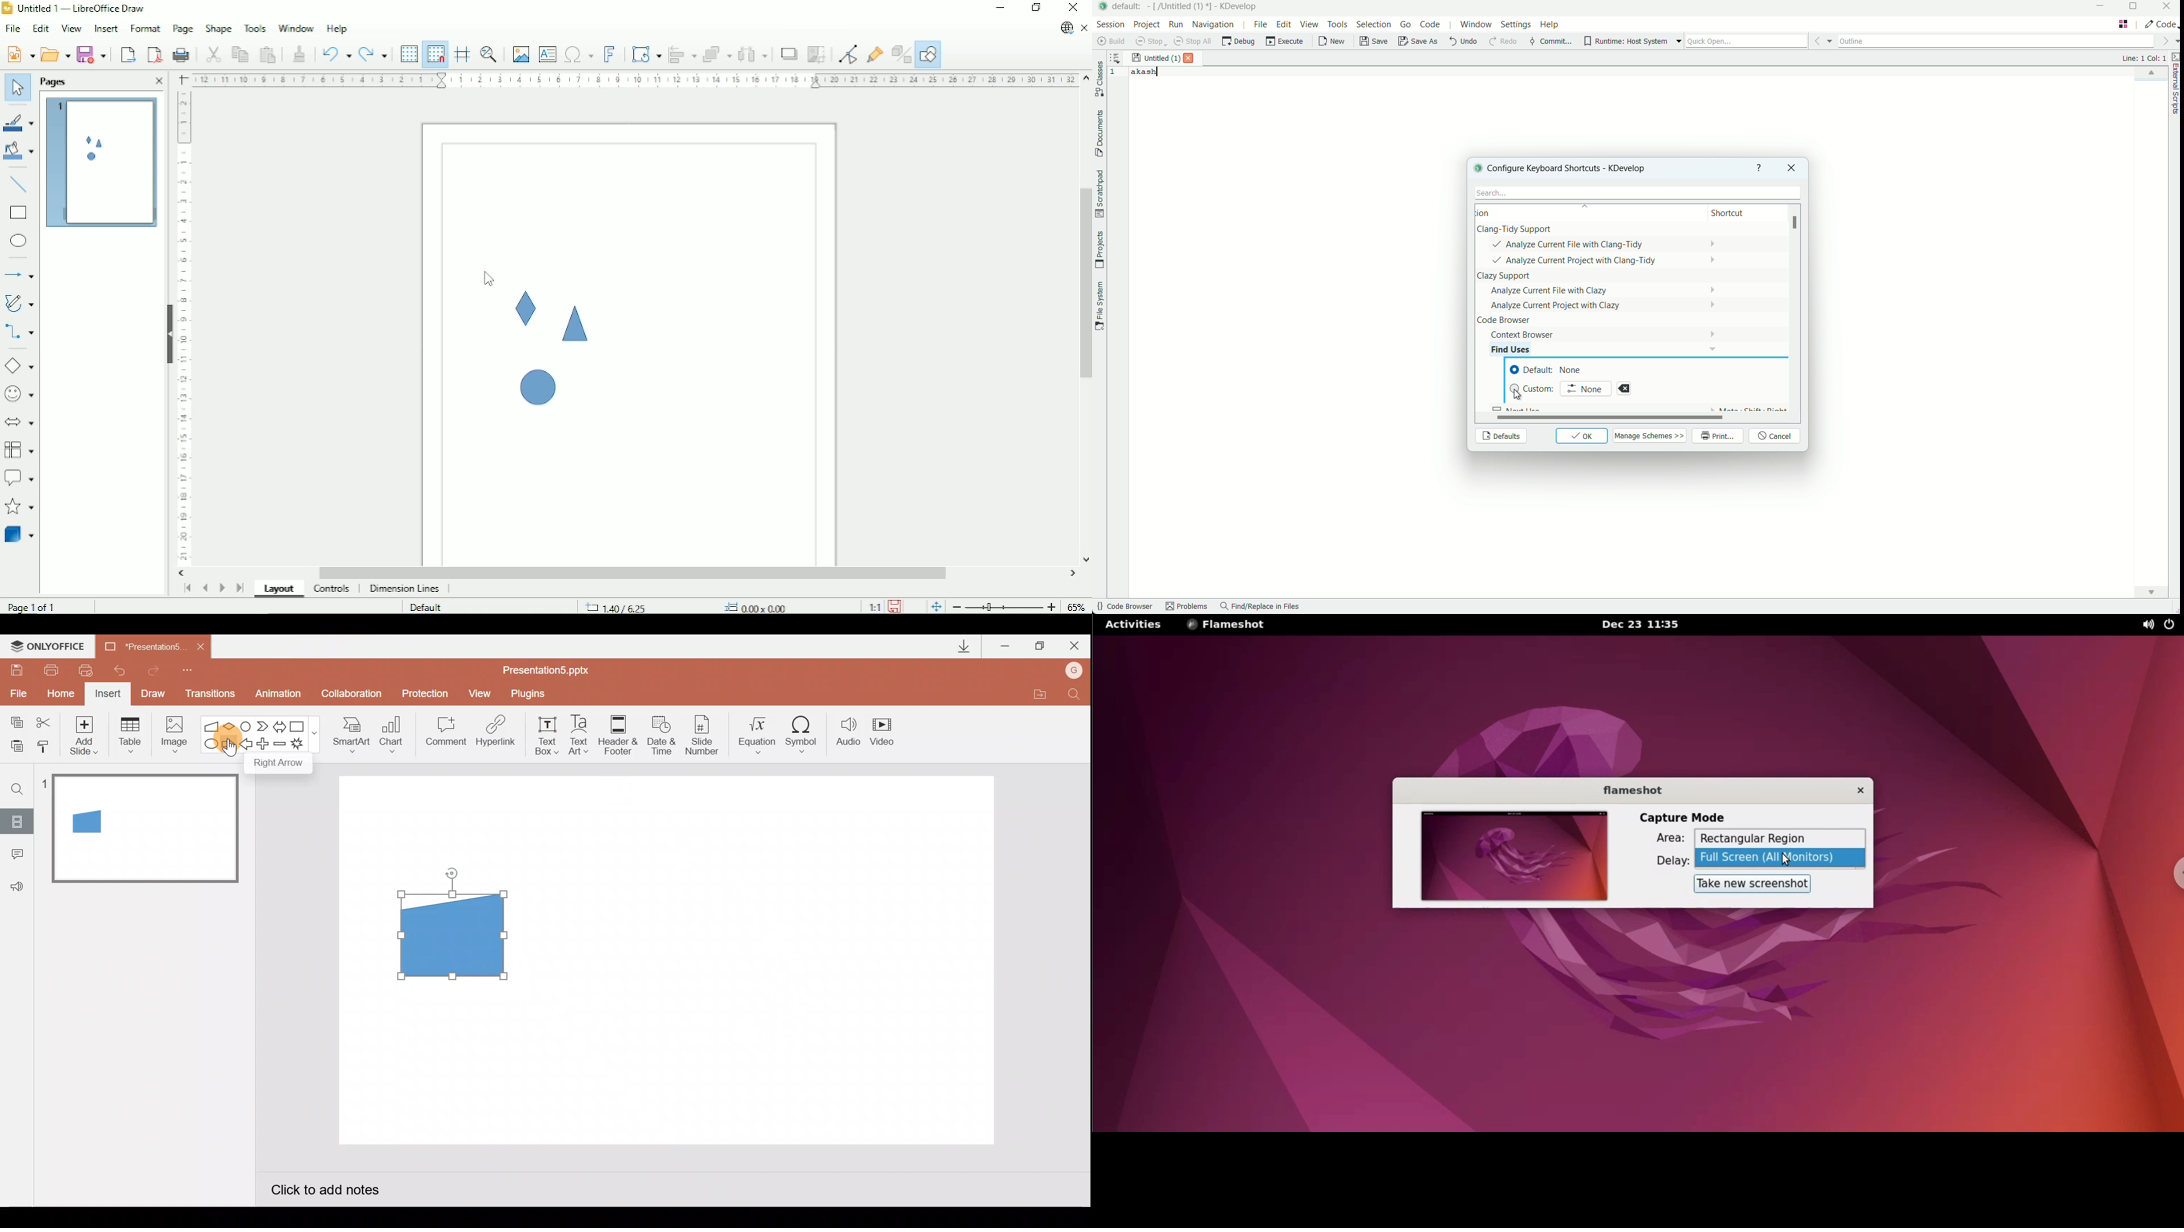  What do you see at coordinates (19, 333) in the screenshot?
I see `Connectors` at bounding box center [19, 333].